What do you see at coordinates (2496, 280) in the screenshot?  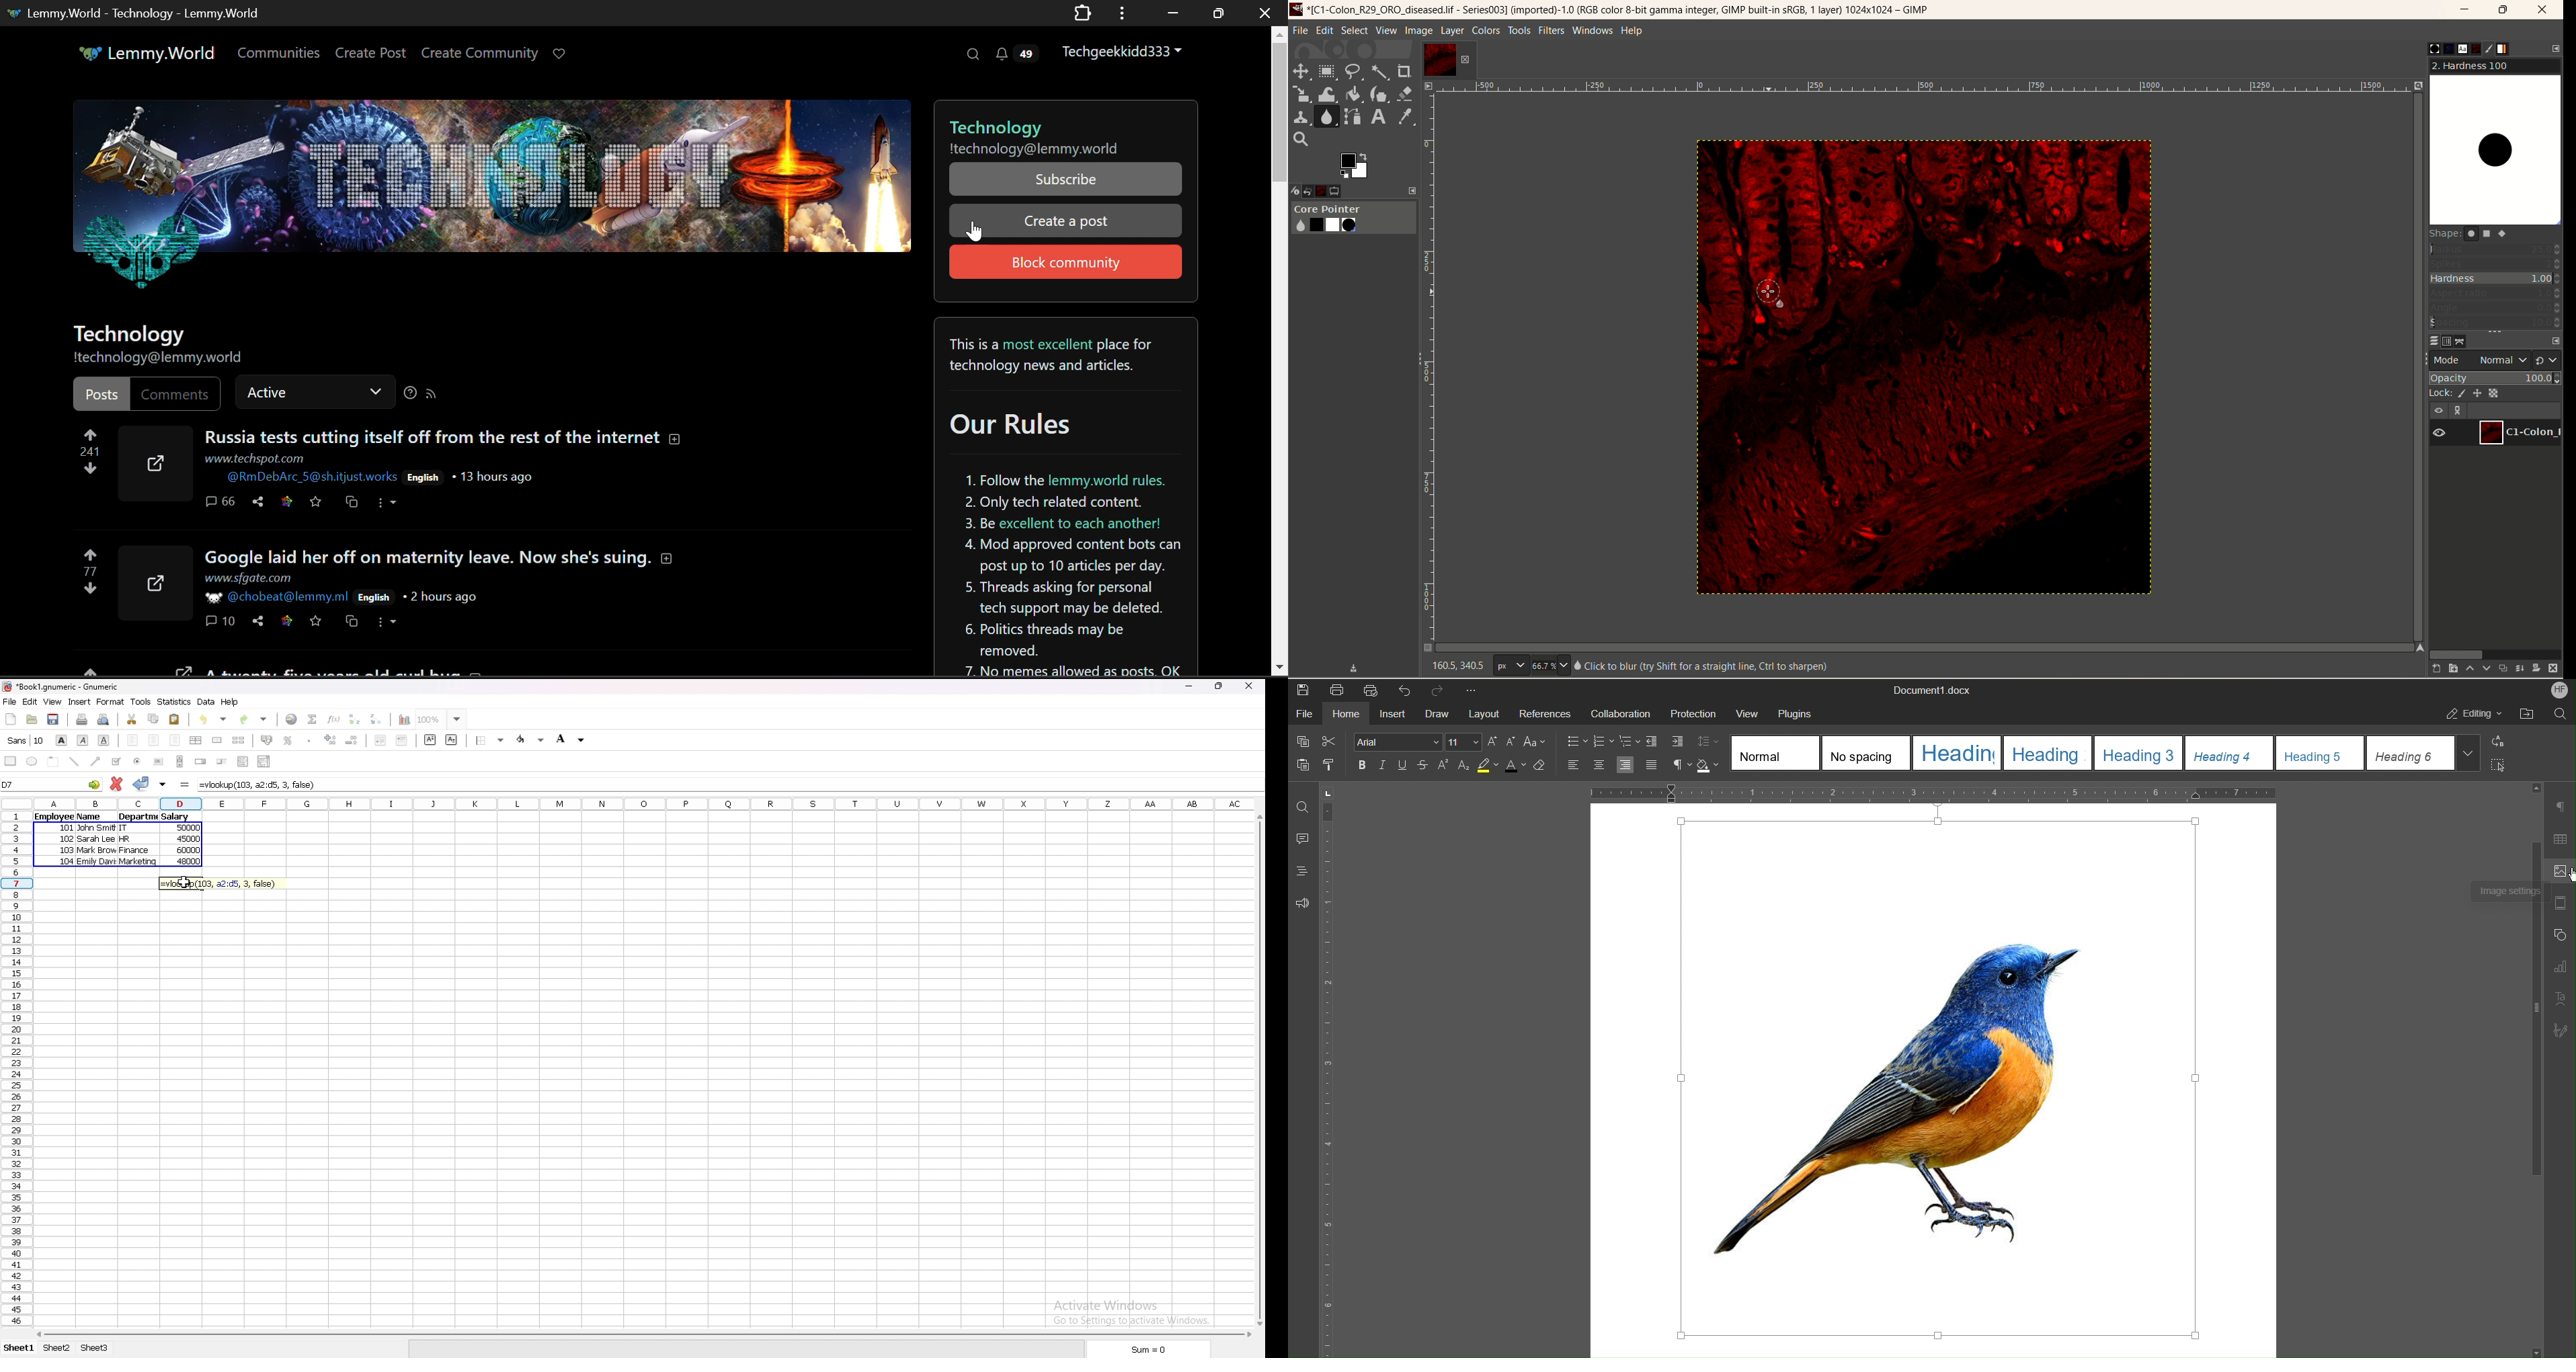 I see `hardness` at bounding box center [2496, 280].